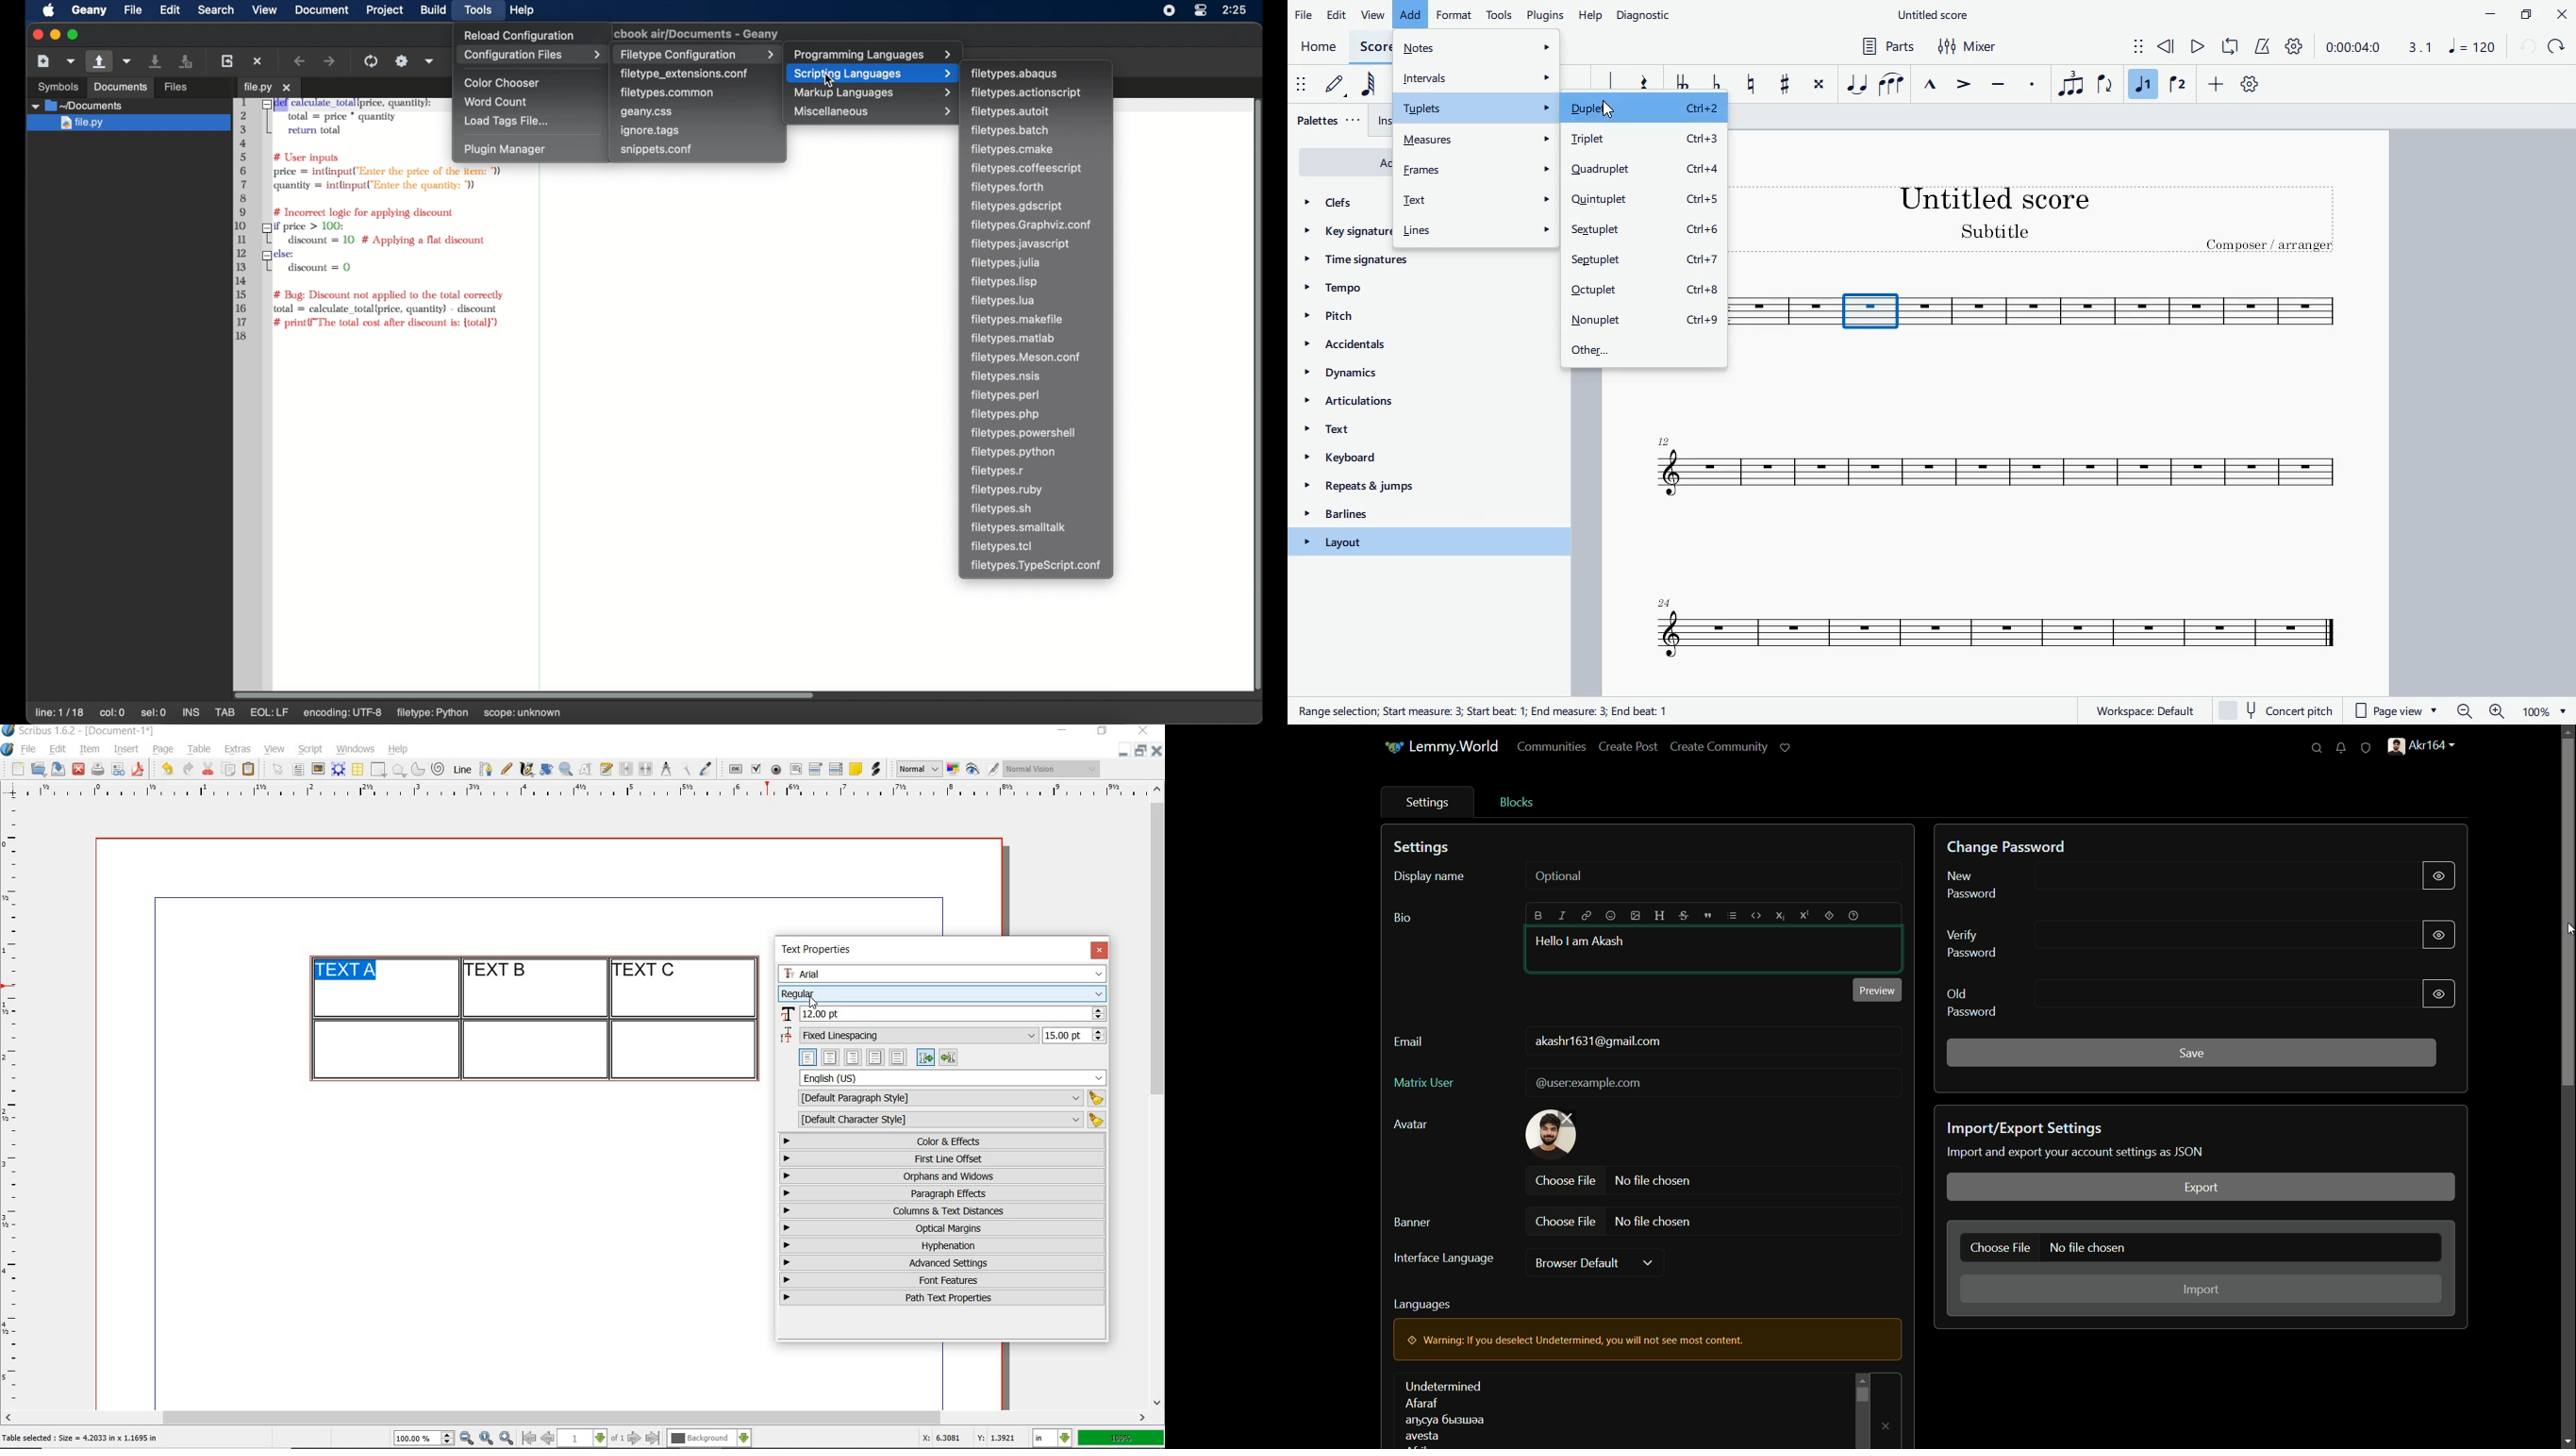  Describe the element at coordinates (547, 769) in the screenshot. I see `rotate item` at that location.